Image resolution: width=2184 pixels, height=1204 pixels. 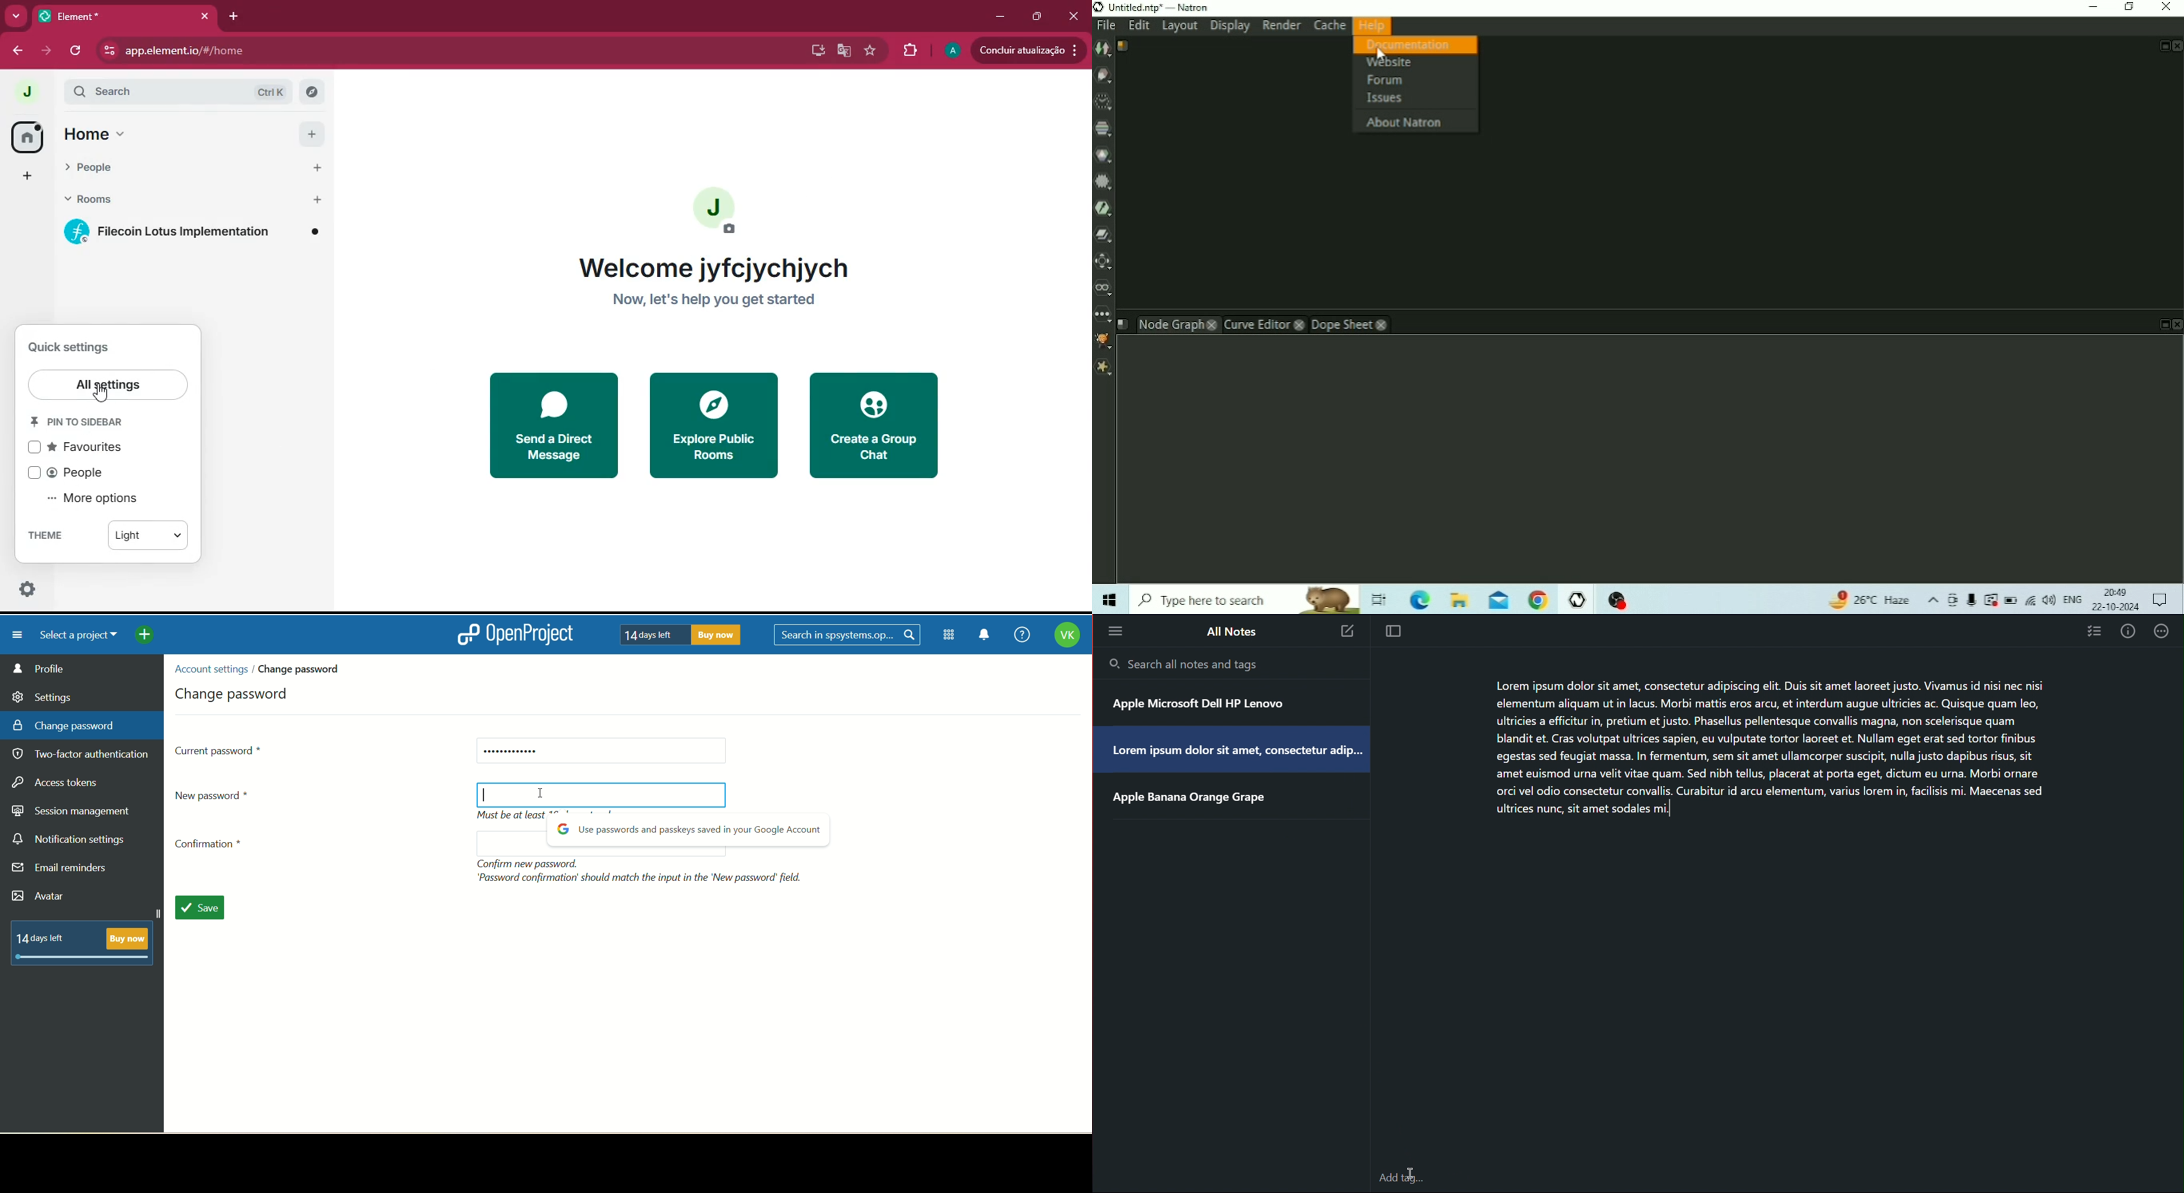 I want to click on add tab, so click(x=237, y=16).